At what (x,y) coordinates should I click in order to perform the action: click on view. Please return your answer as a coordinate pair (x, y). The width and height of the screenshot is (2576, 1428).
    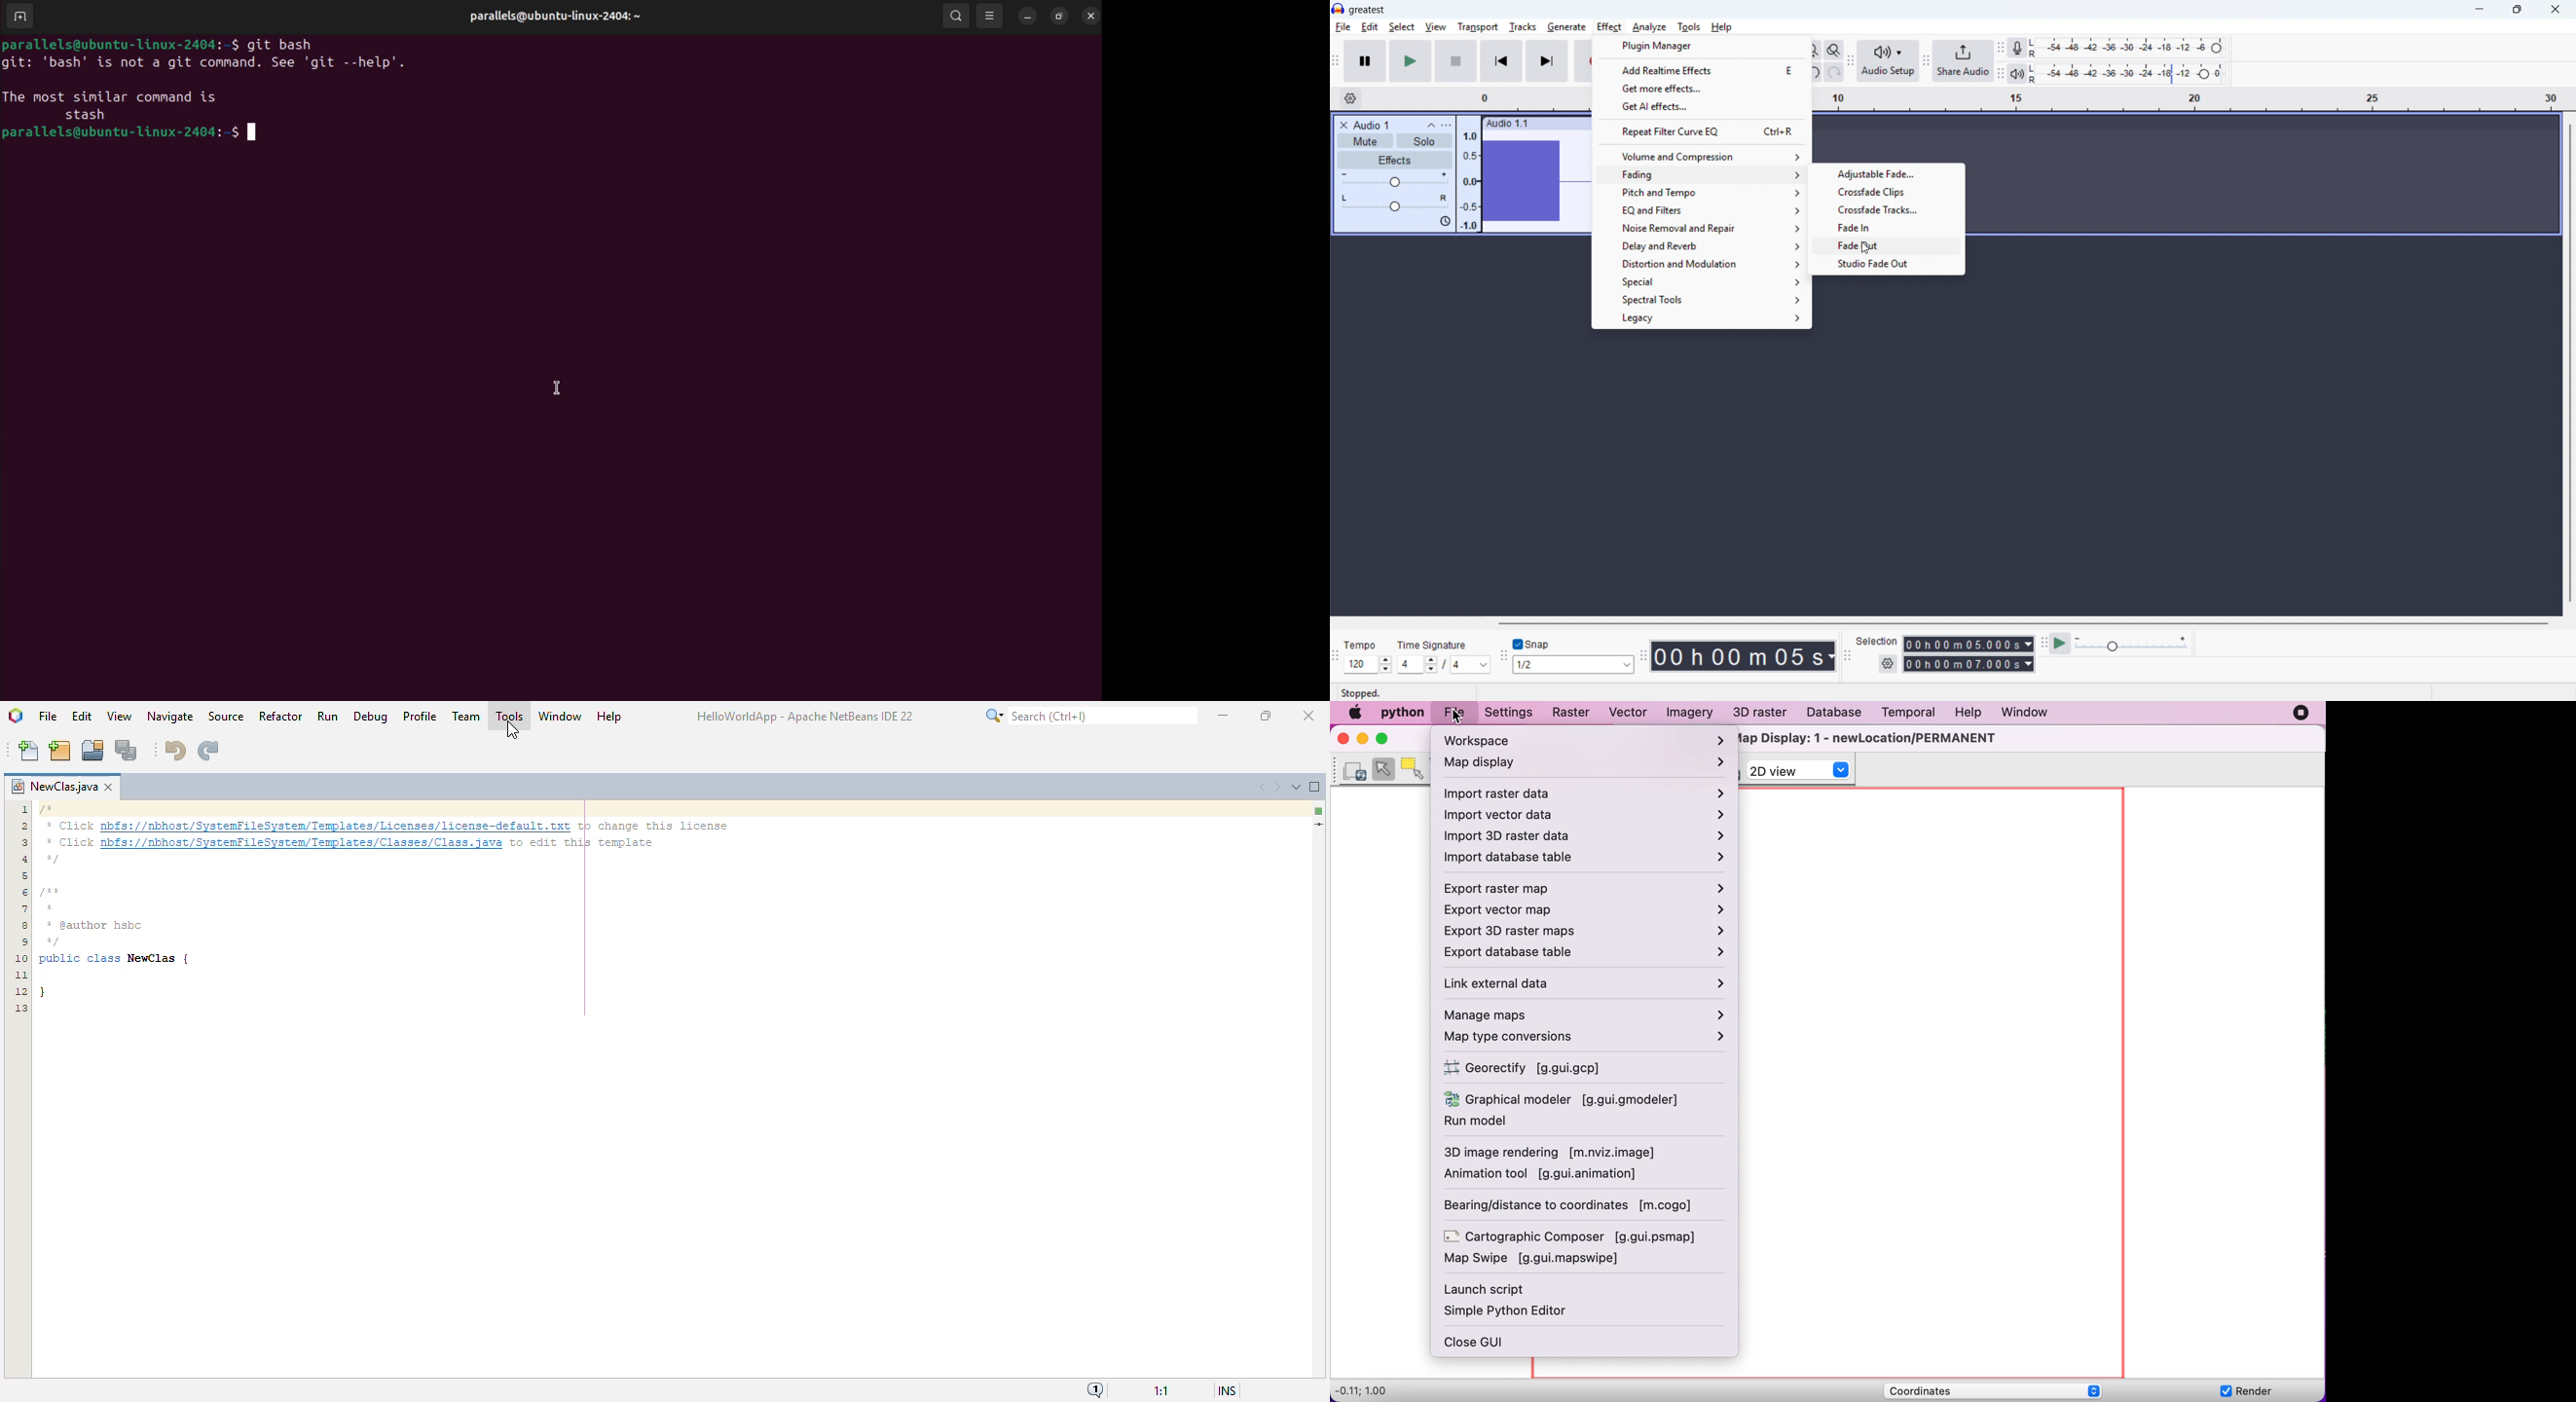
    Looking at the image, I should click on (1436, 28).